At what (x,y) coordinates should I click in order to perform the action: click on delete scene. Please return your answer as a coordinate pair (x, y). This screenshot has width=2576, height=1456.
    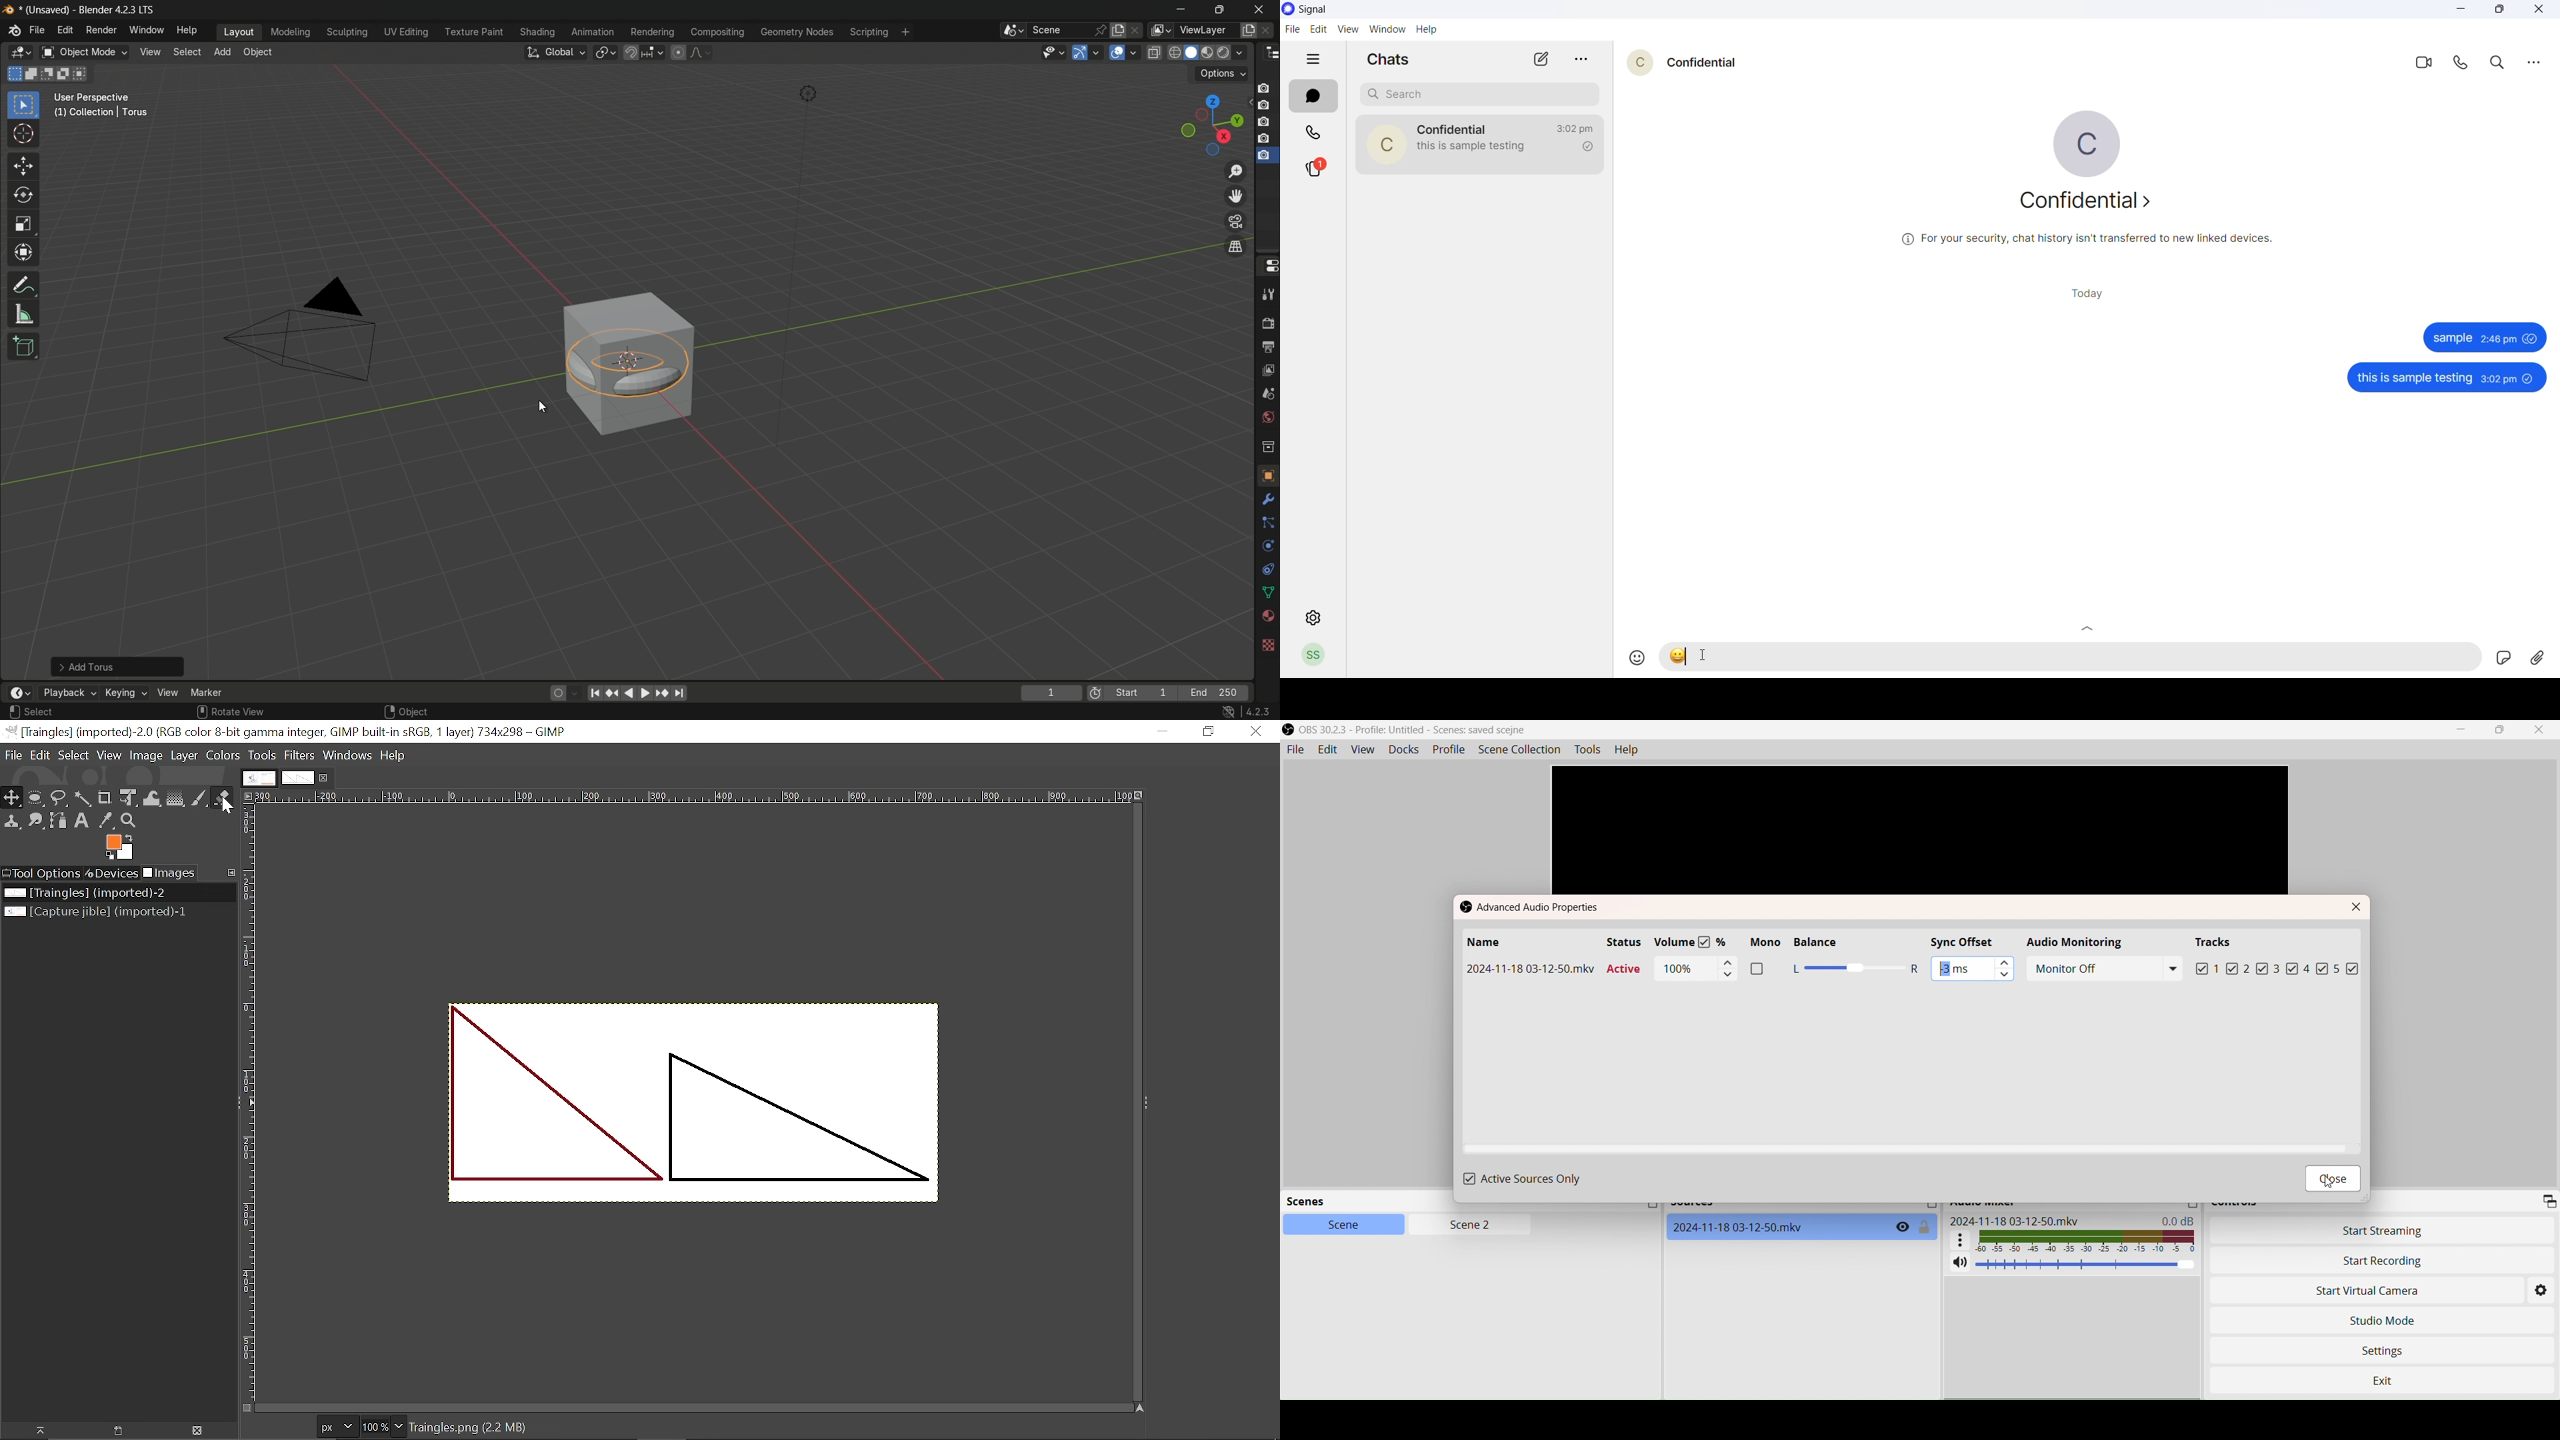
    Looking at the image, I should click on (1137, 30).